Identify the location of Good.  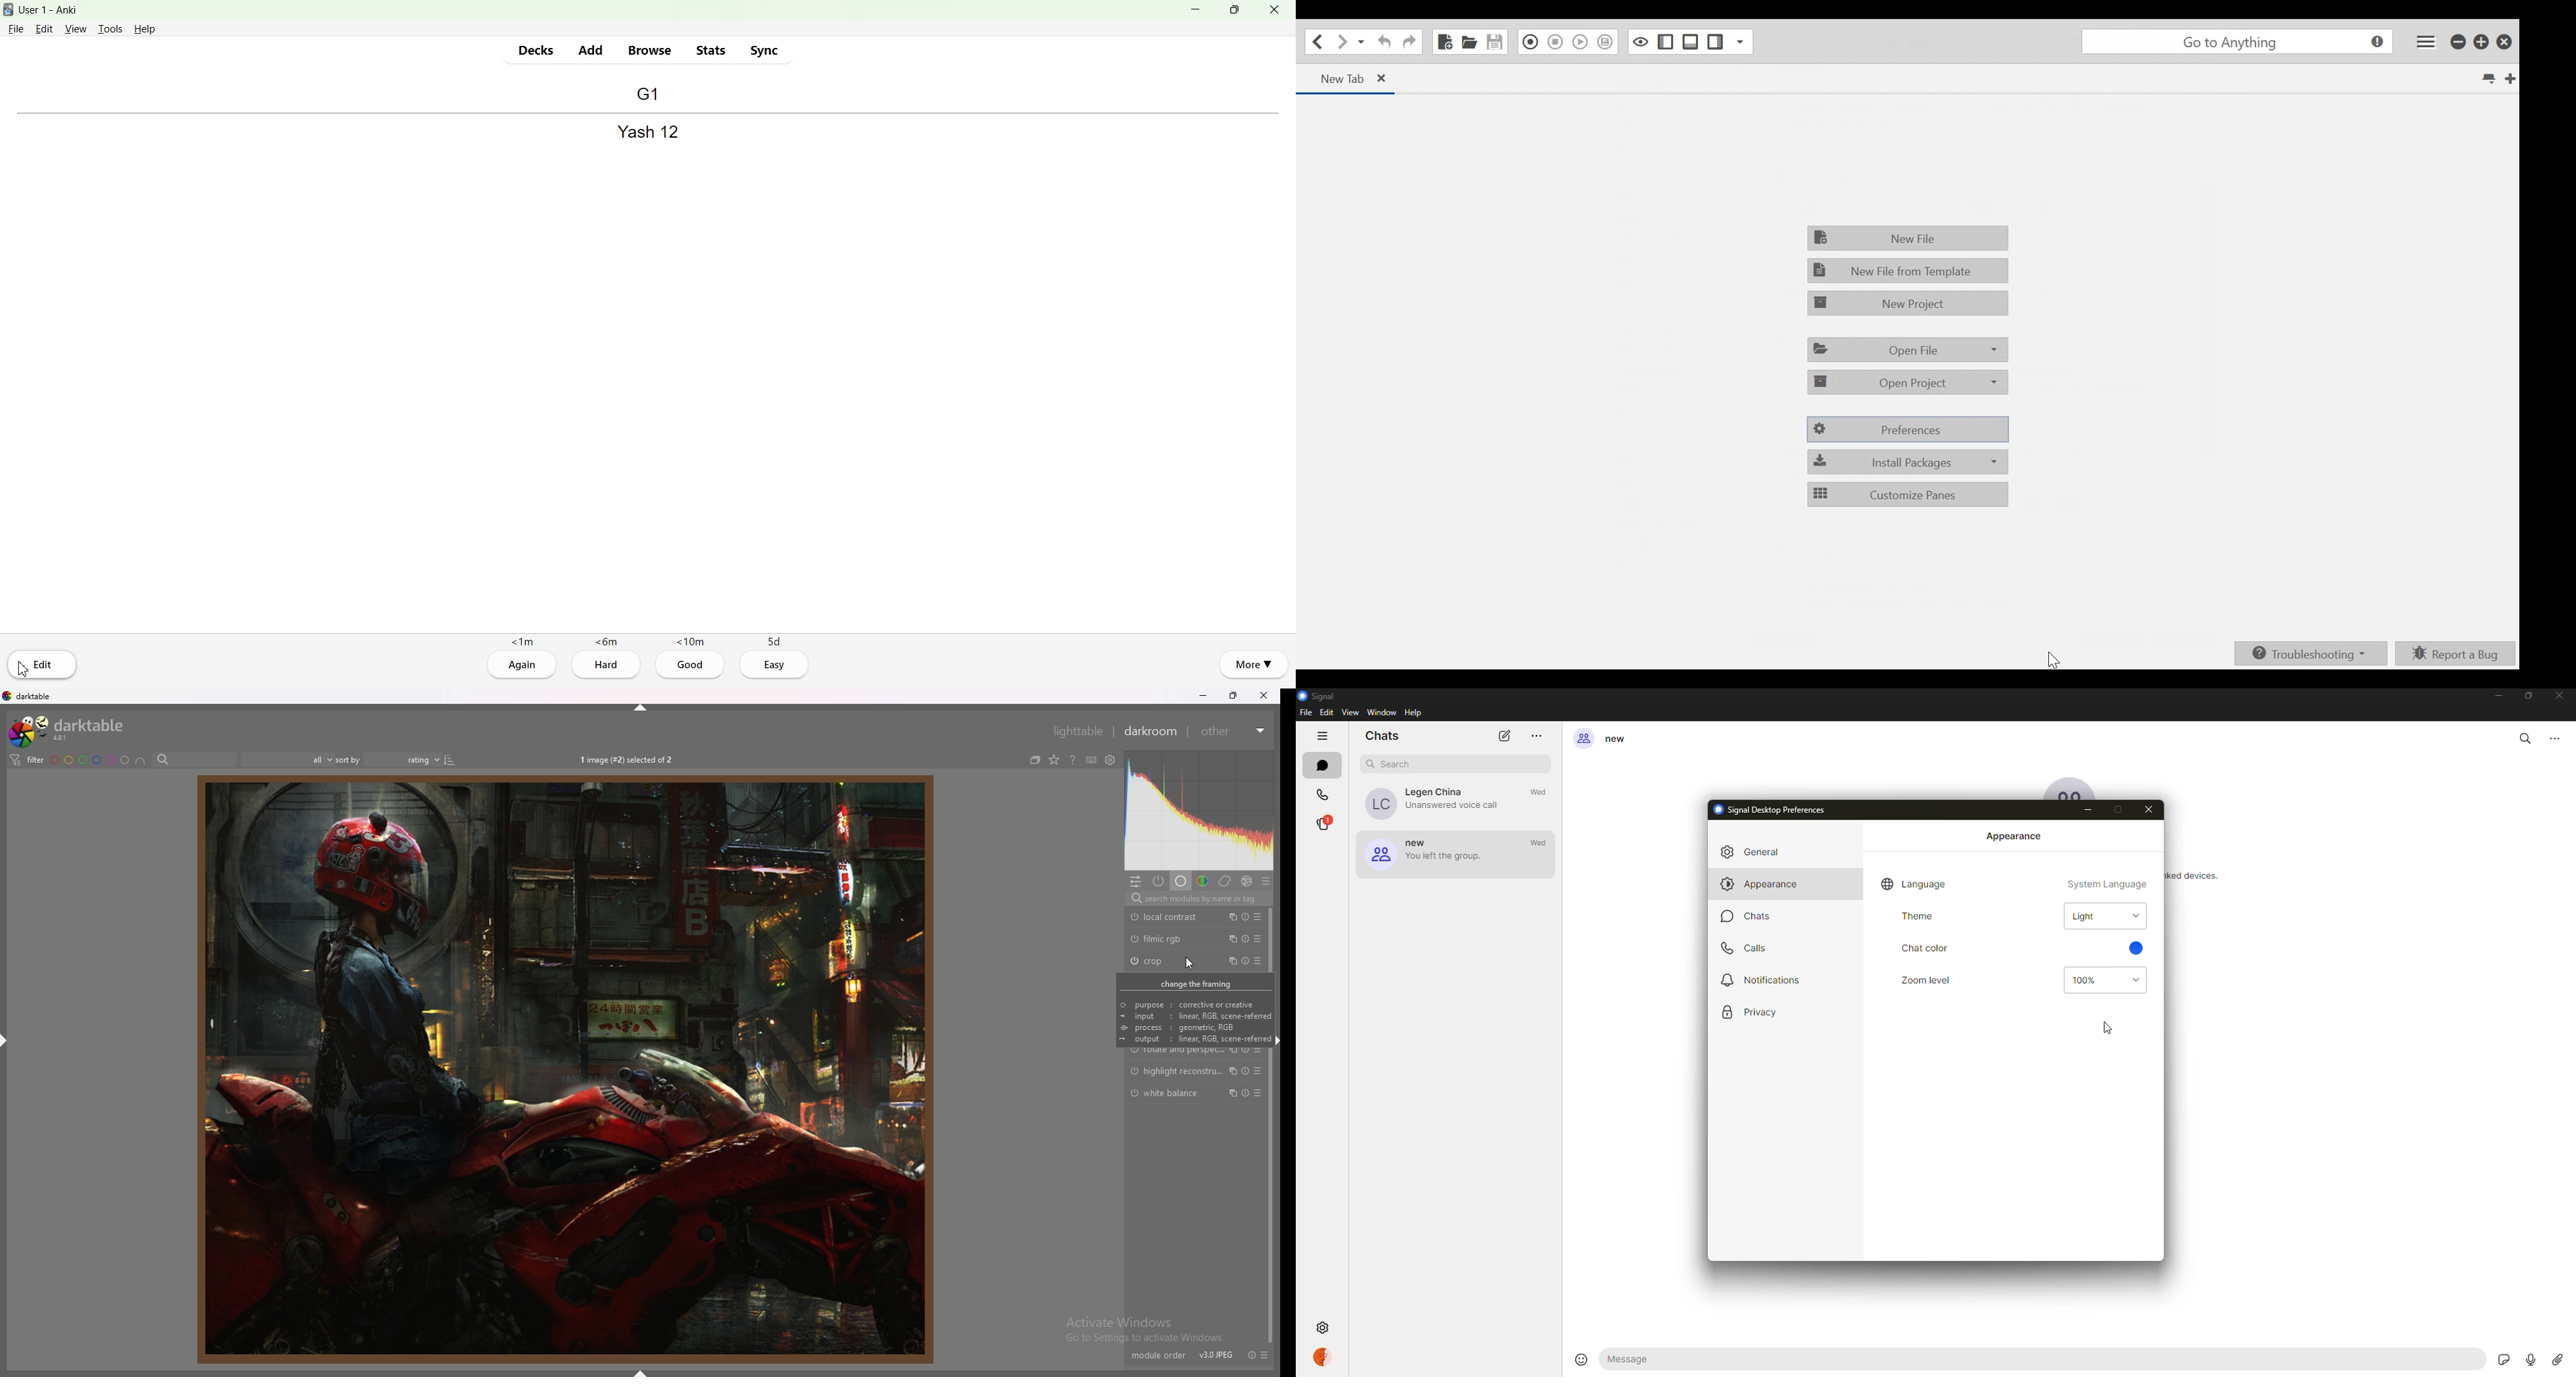
(690, 666).